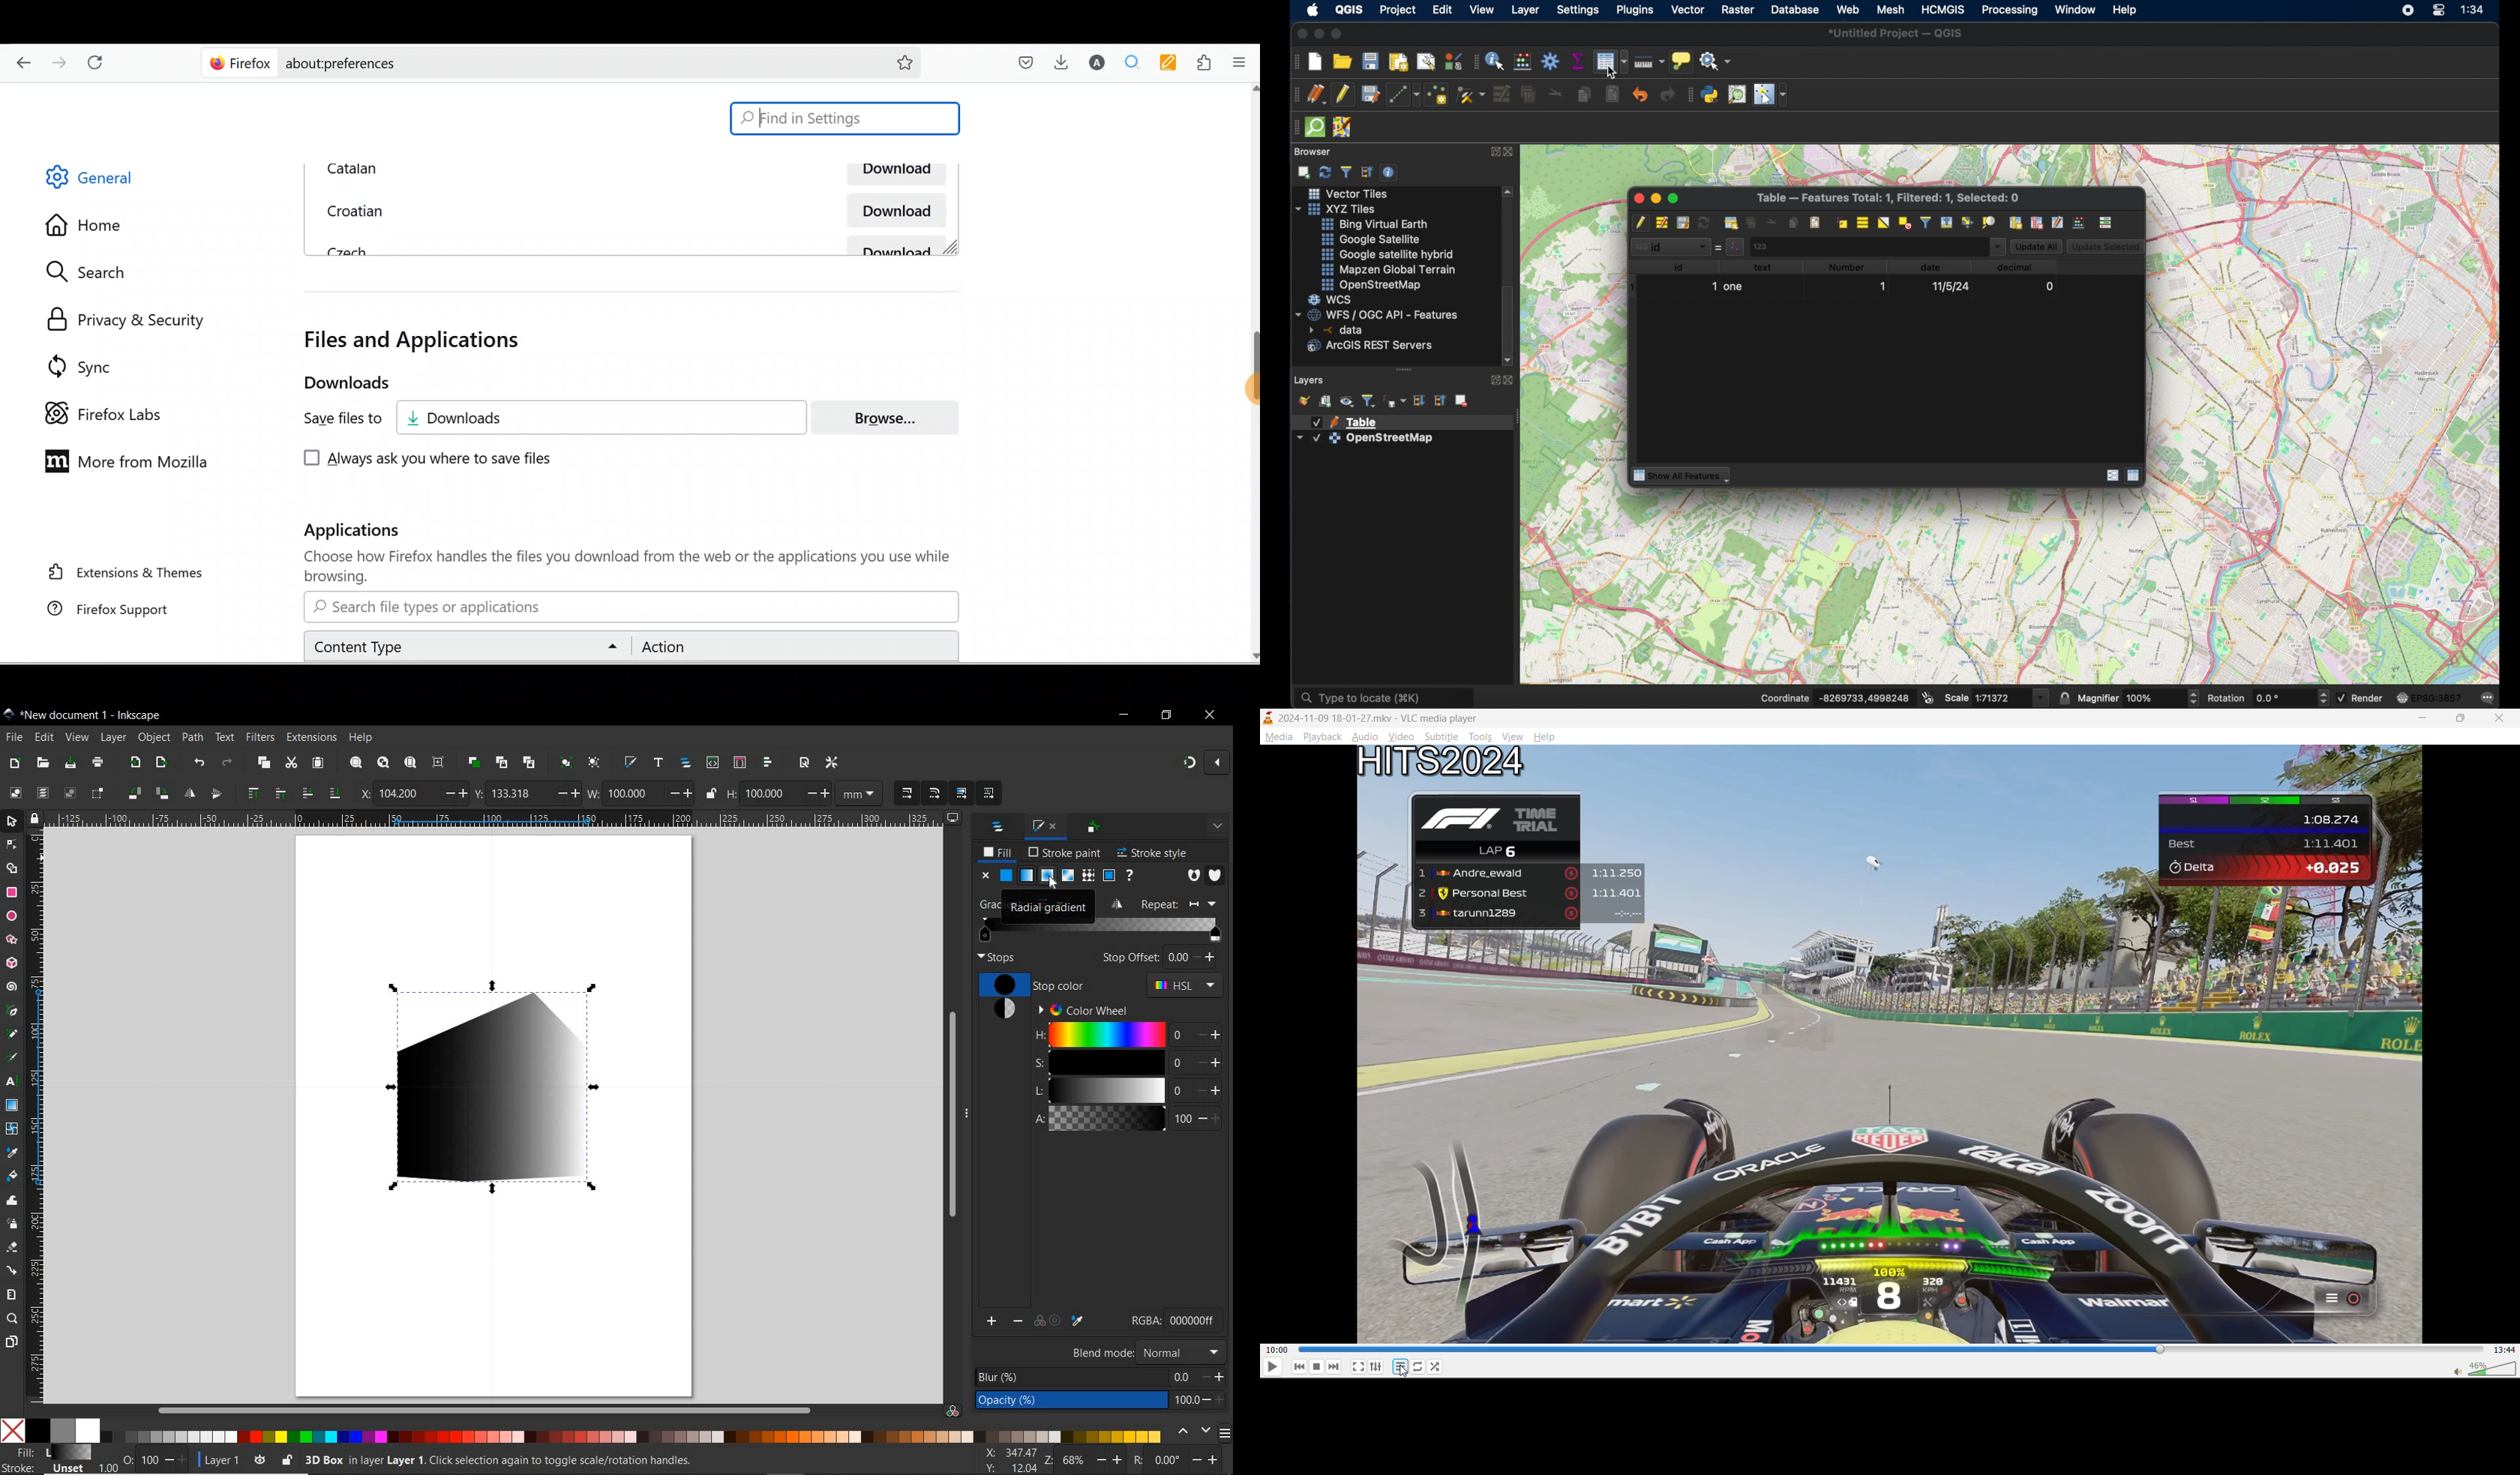 This screenshot has width=2520, height=1484. I want to click on PASTE, so click(317, 763).